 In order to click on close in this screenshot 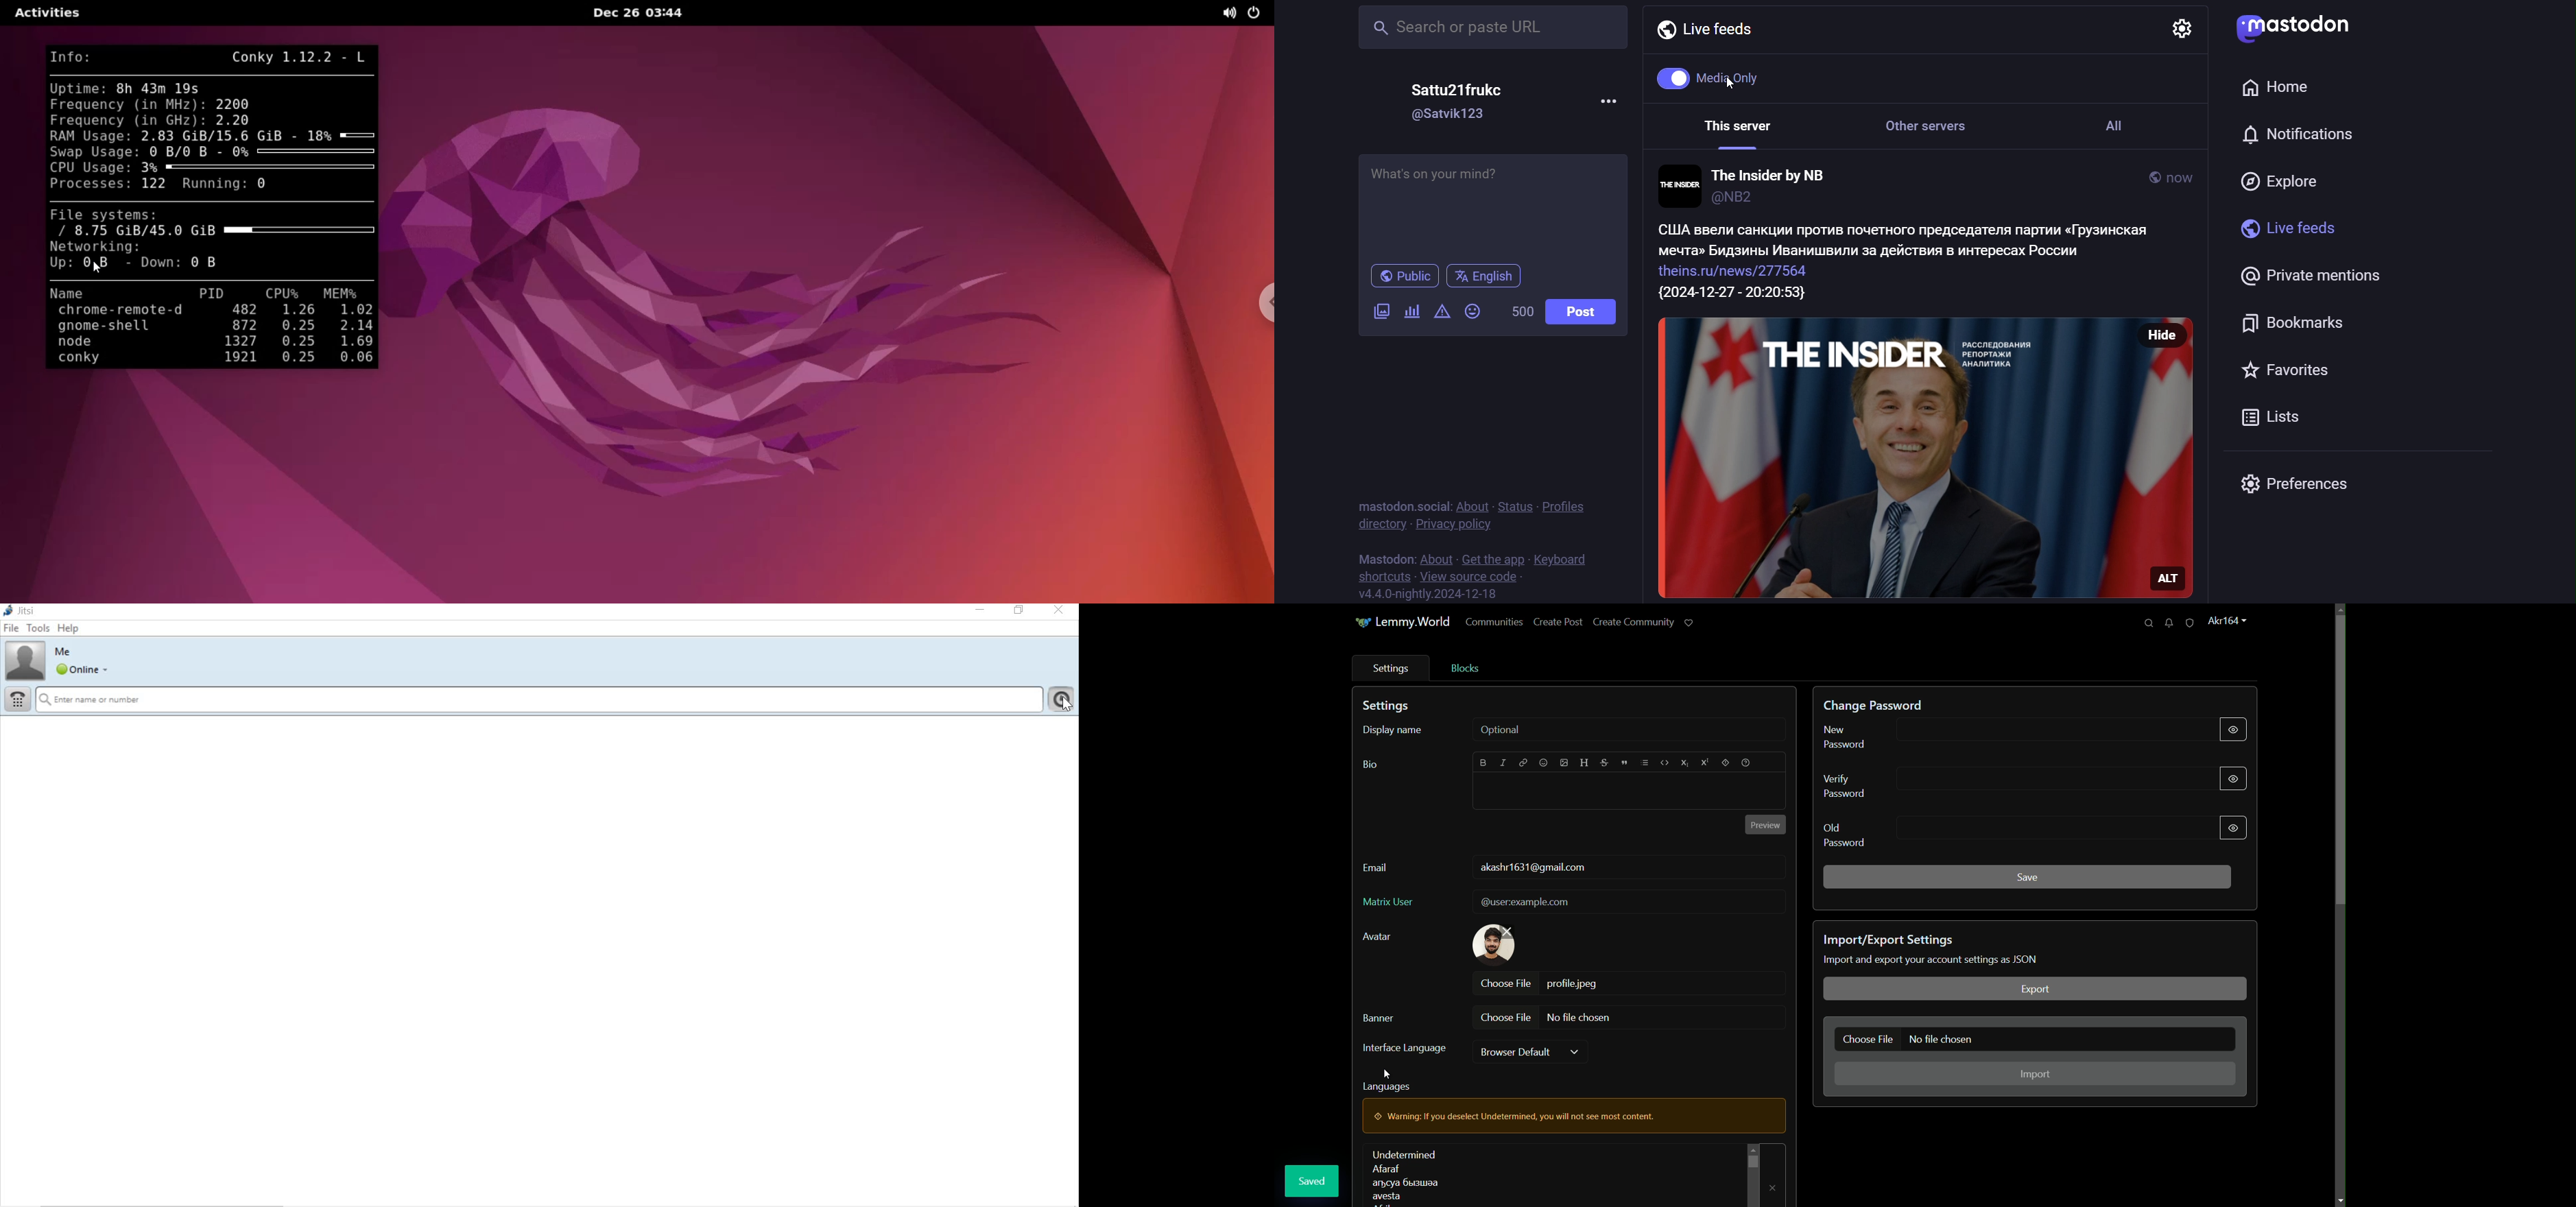, I will do `click(1060, 611)`.